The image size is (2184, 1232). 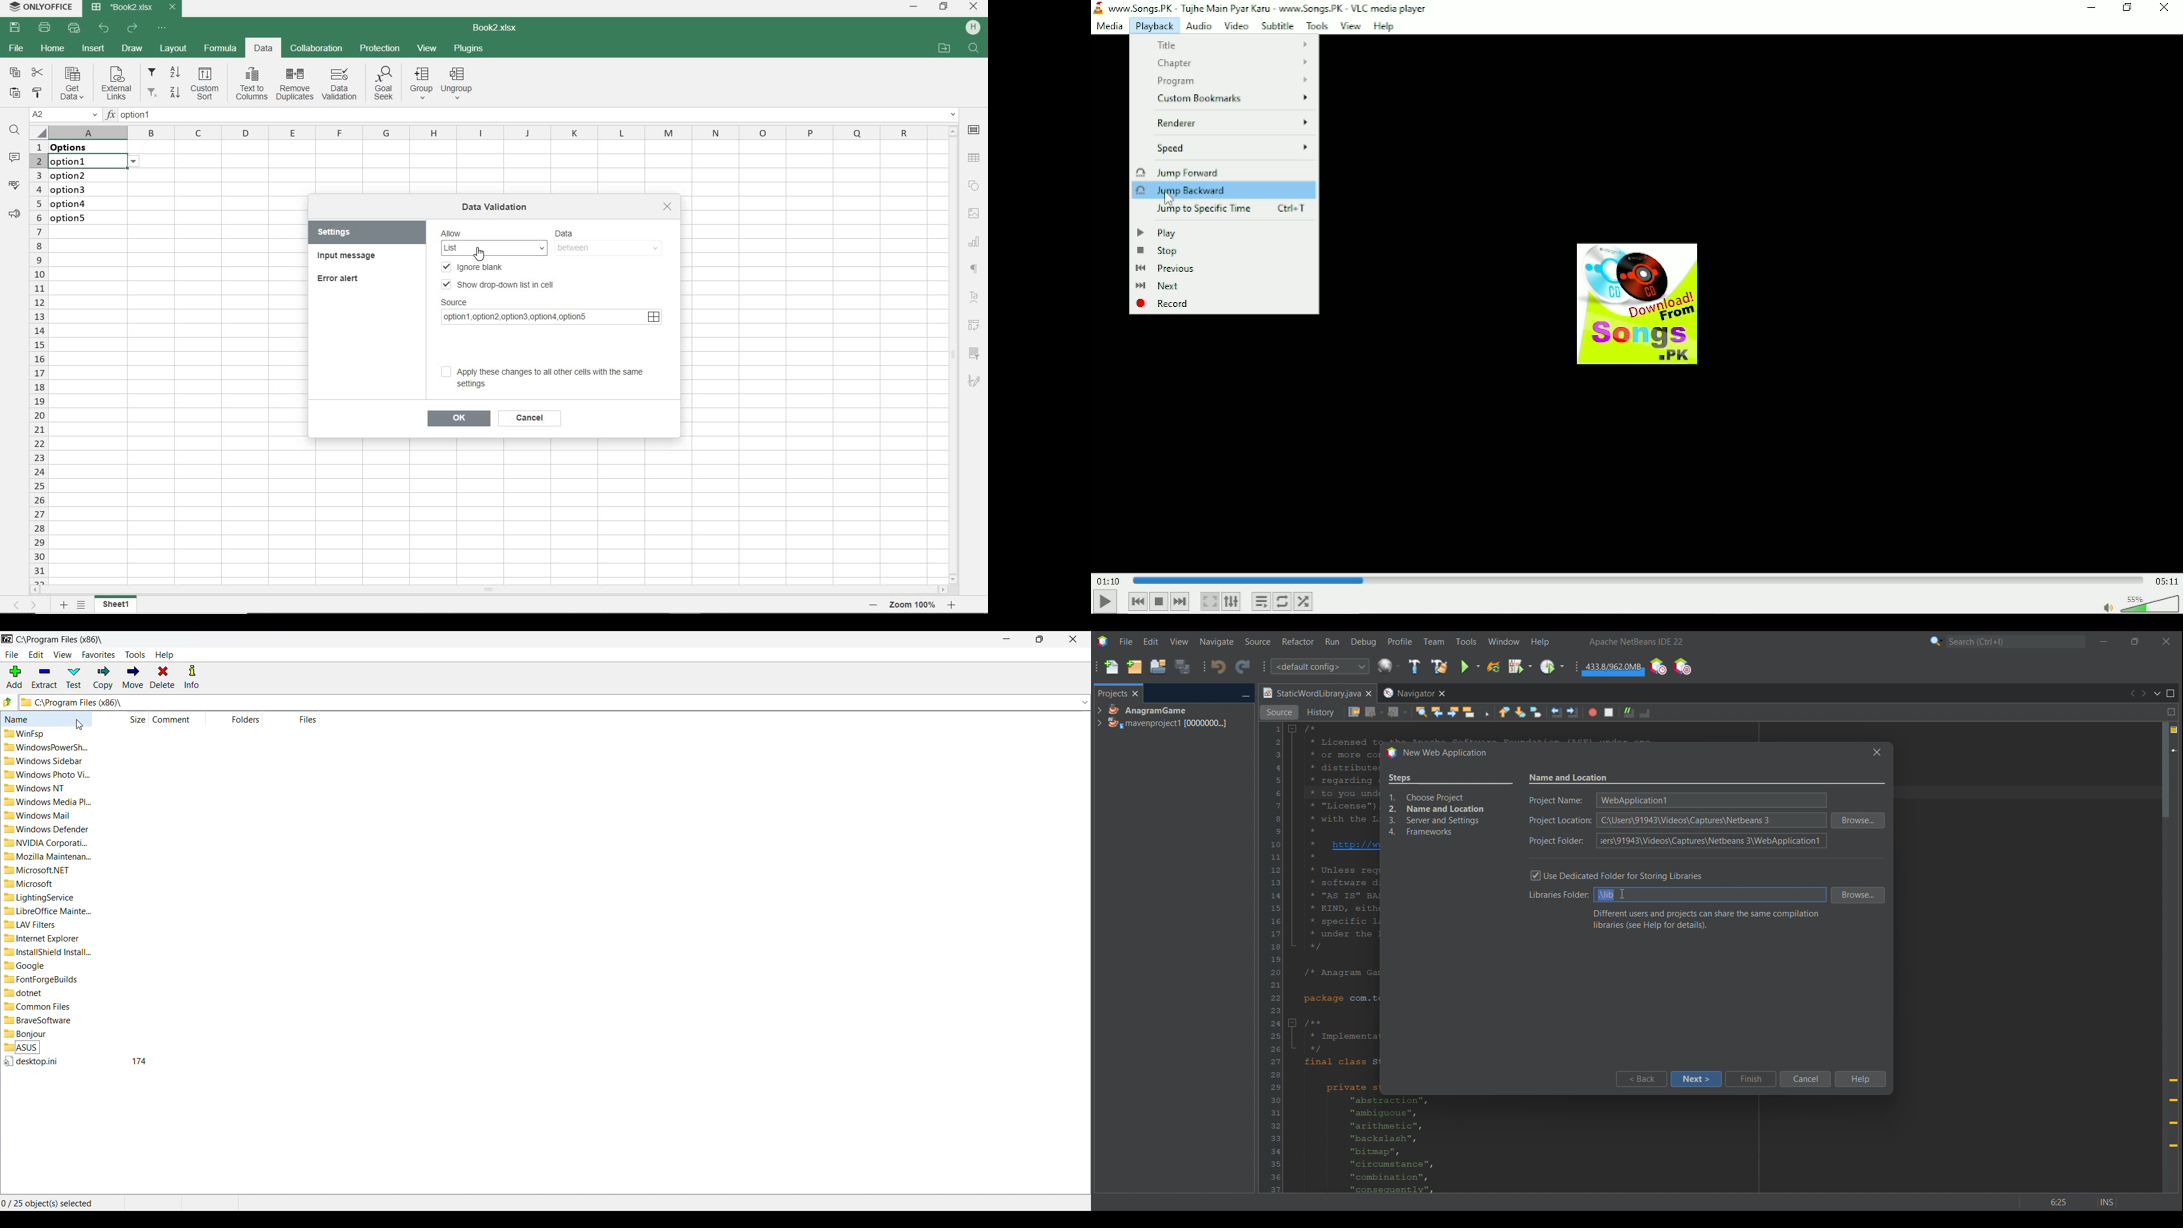 I want to click on VIEW, so click(x=427, y=48).